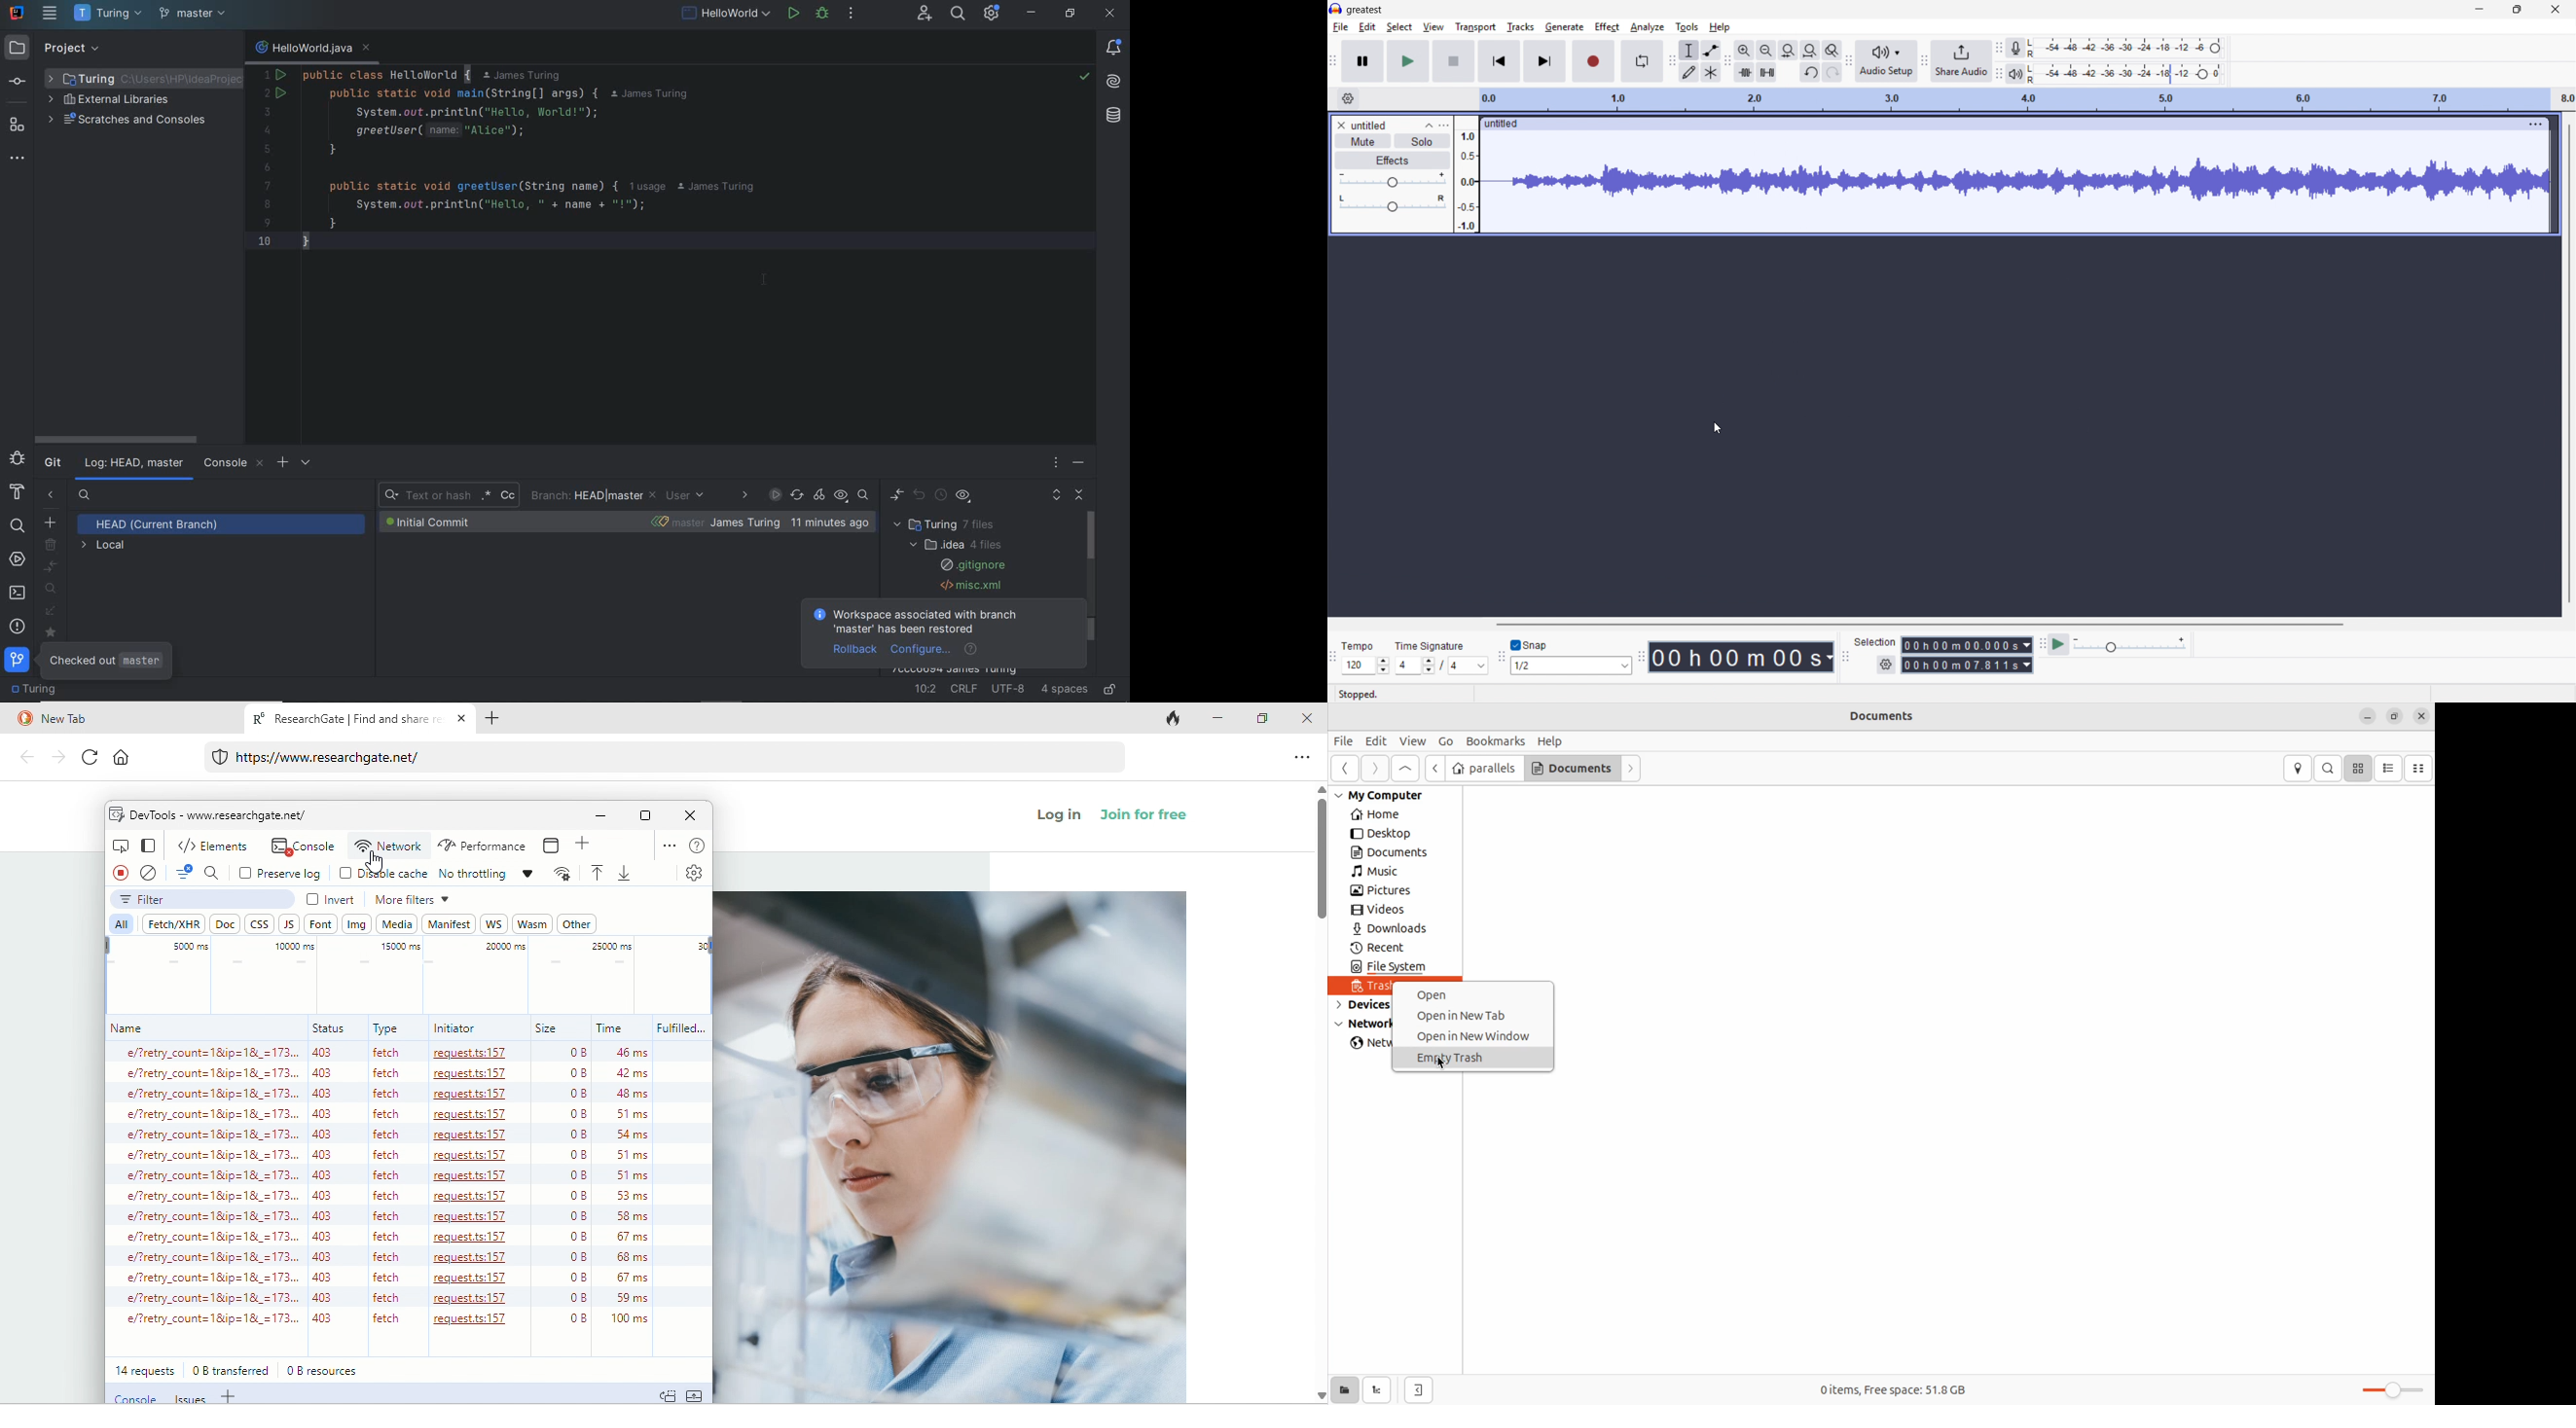  What do you see at coordinates (2367, 717) in the screenshot?
I see `minimize` at bounding box center [2367, 717].